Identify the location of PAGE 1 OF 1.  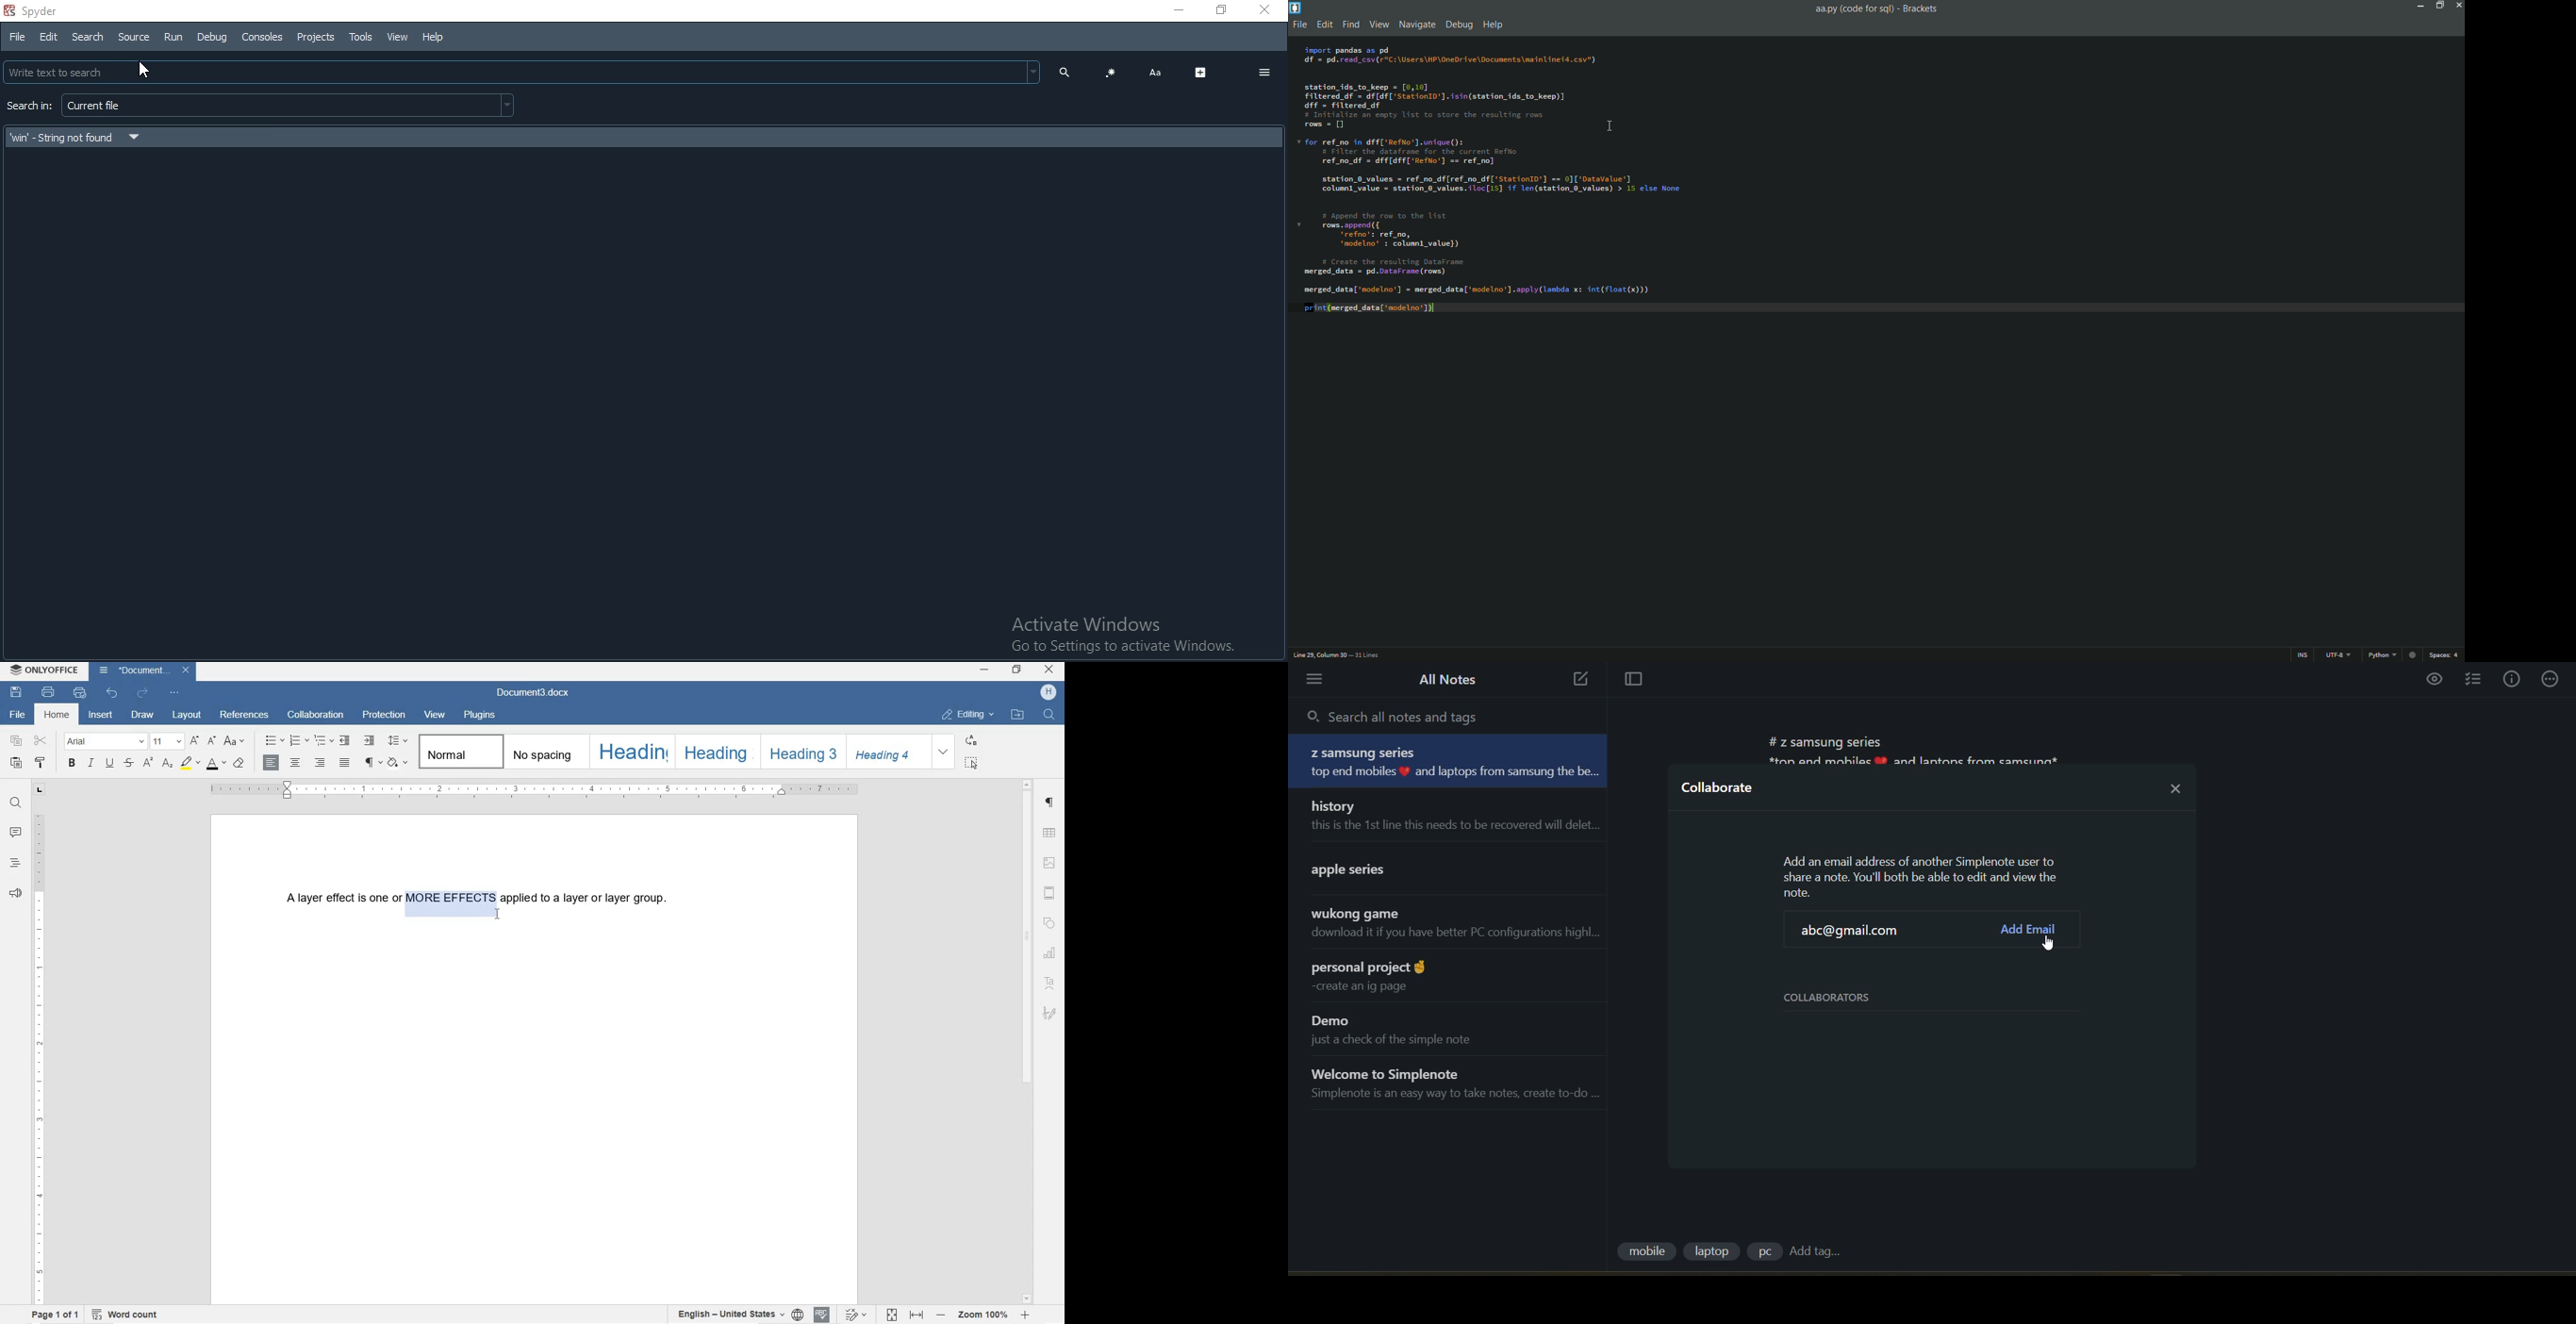
(55, 1315).